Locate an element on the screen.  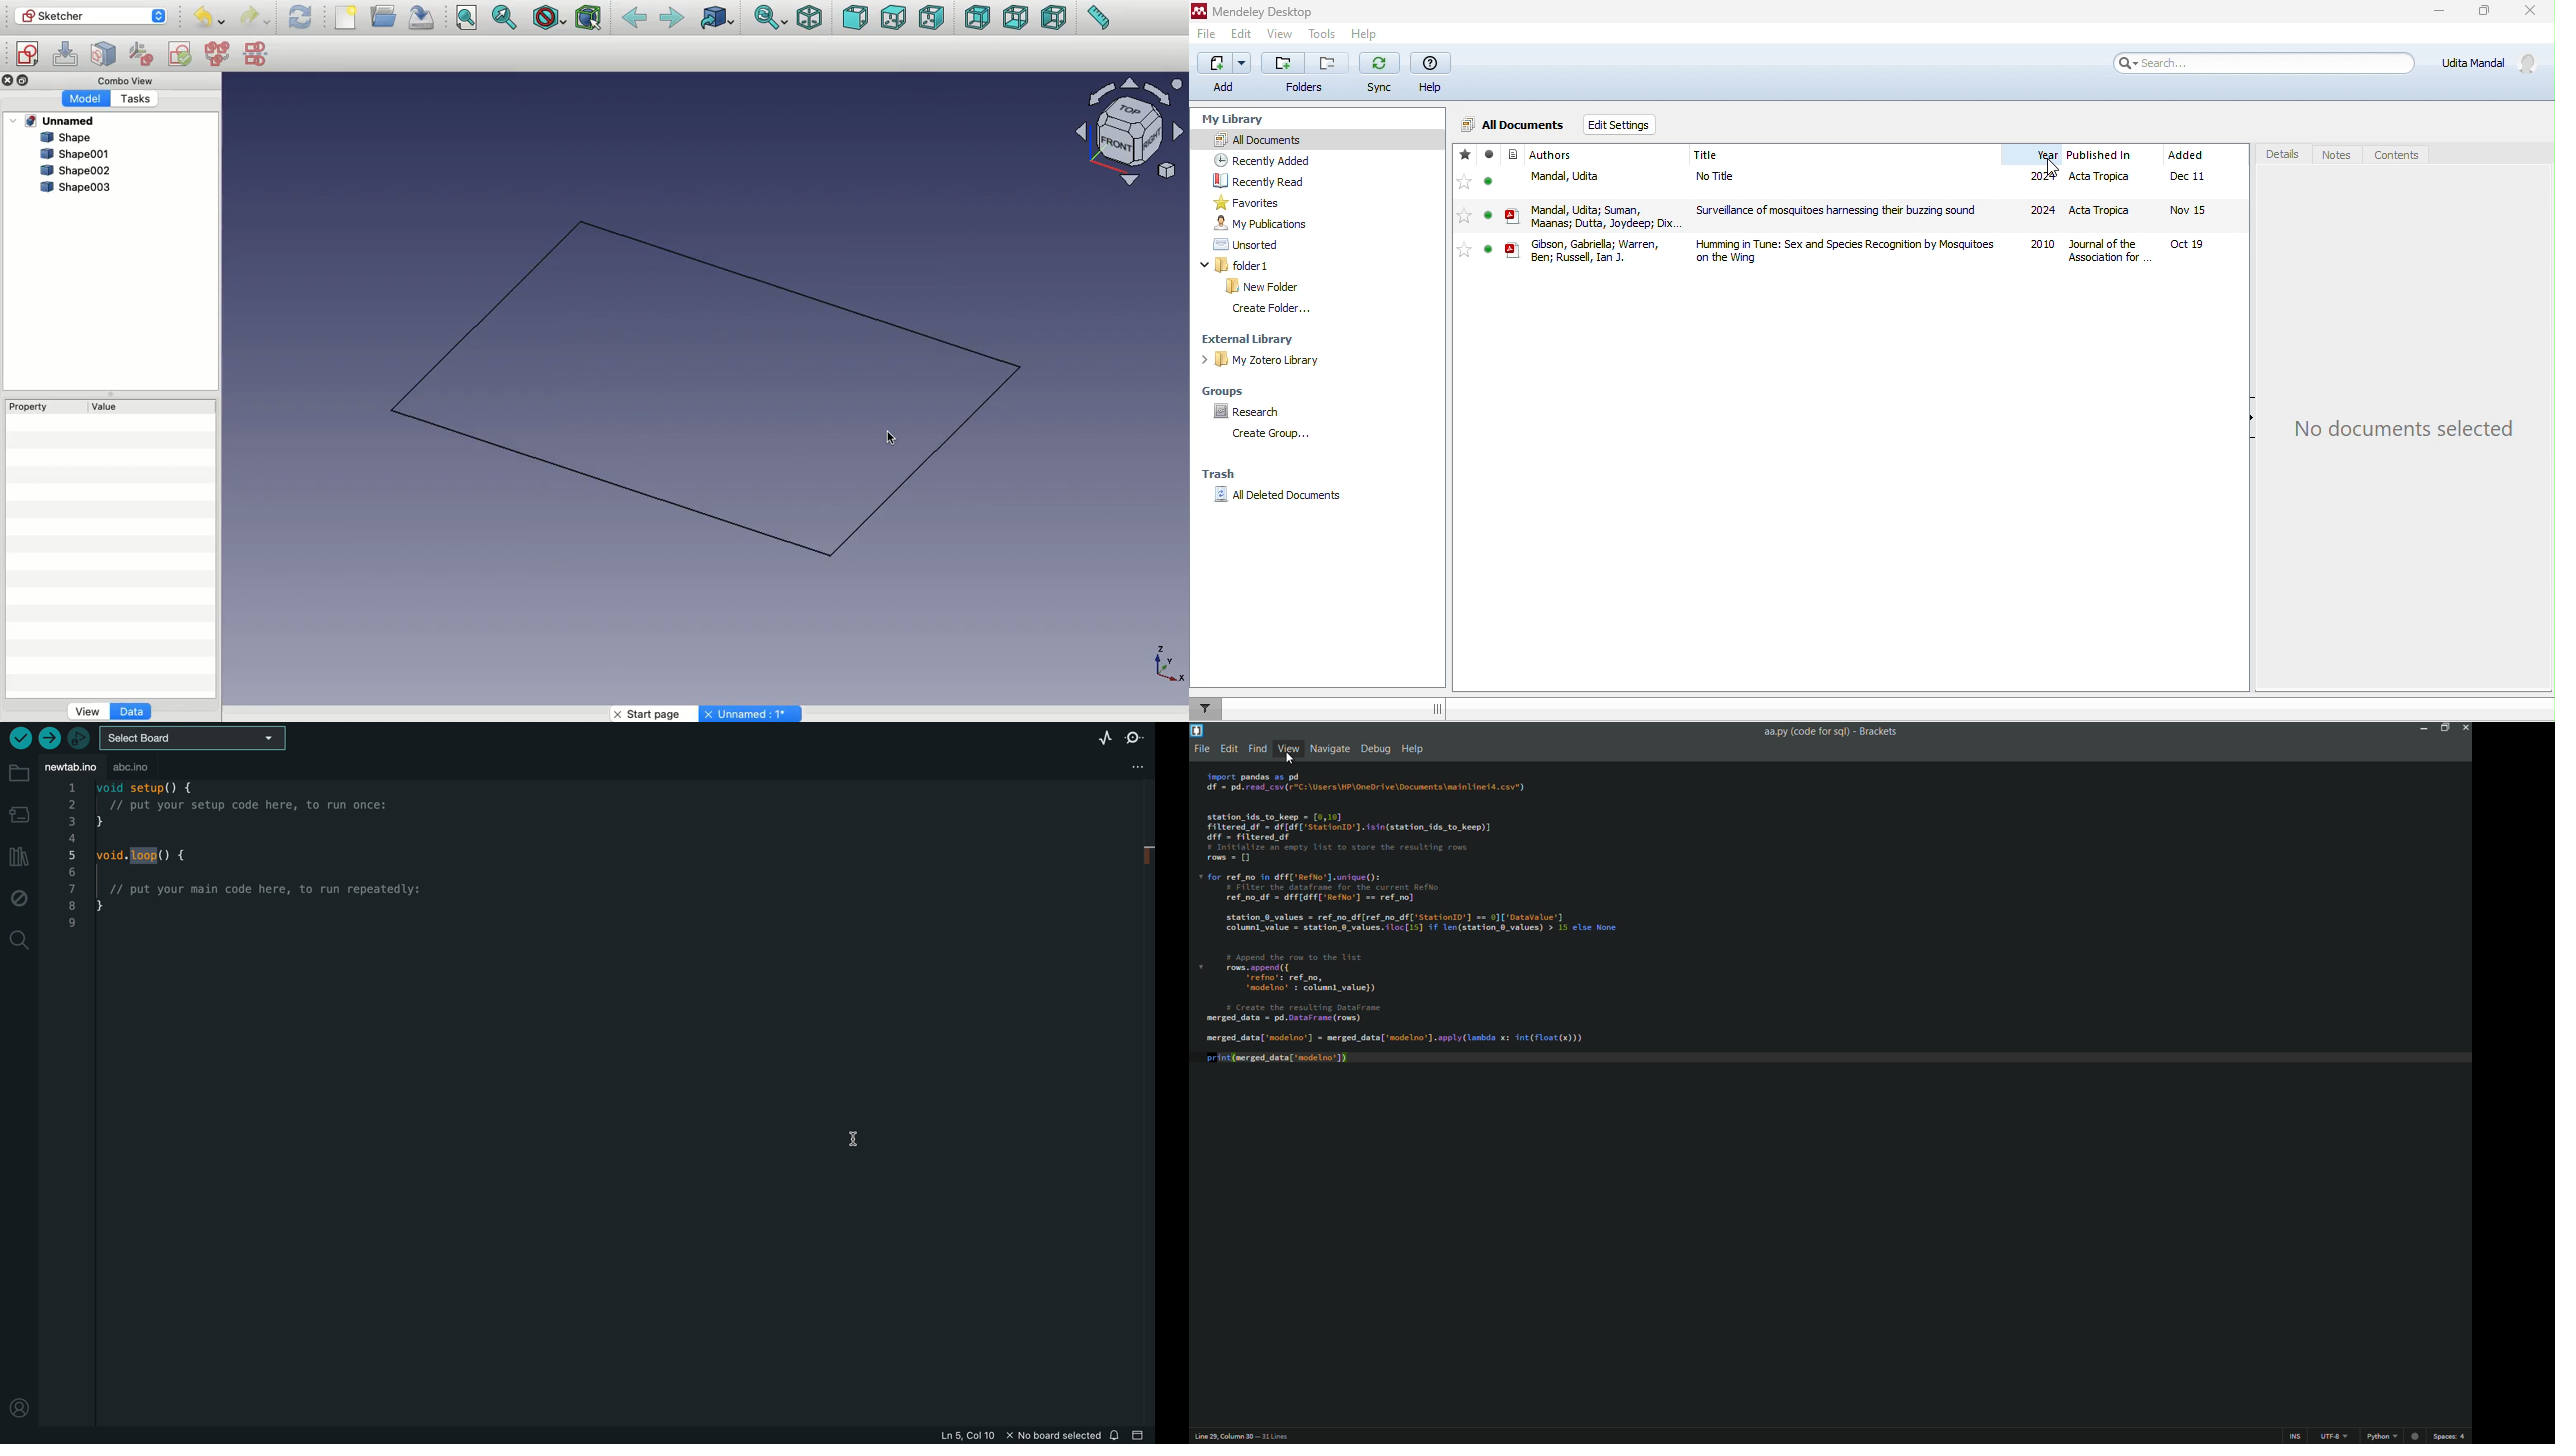
help menu is located at coordinates (1413, 749).